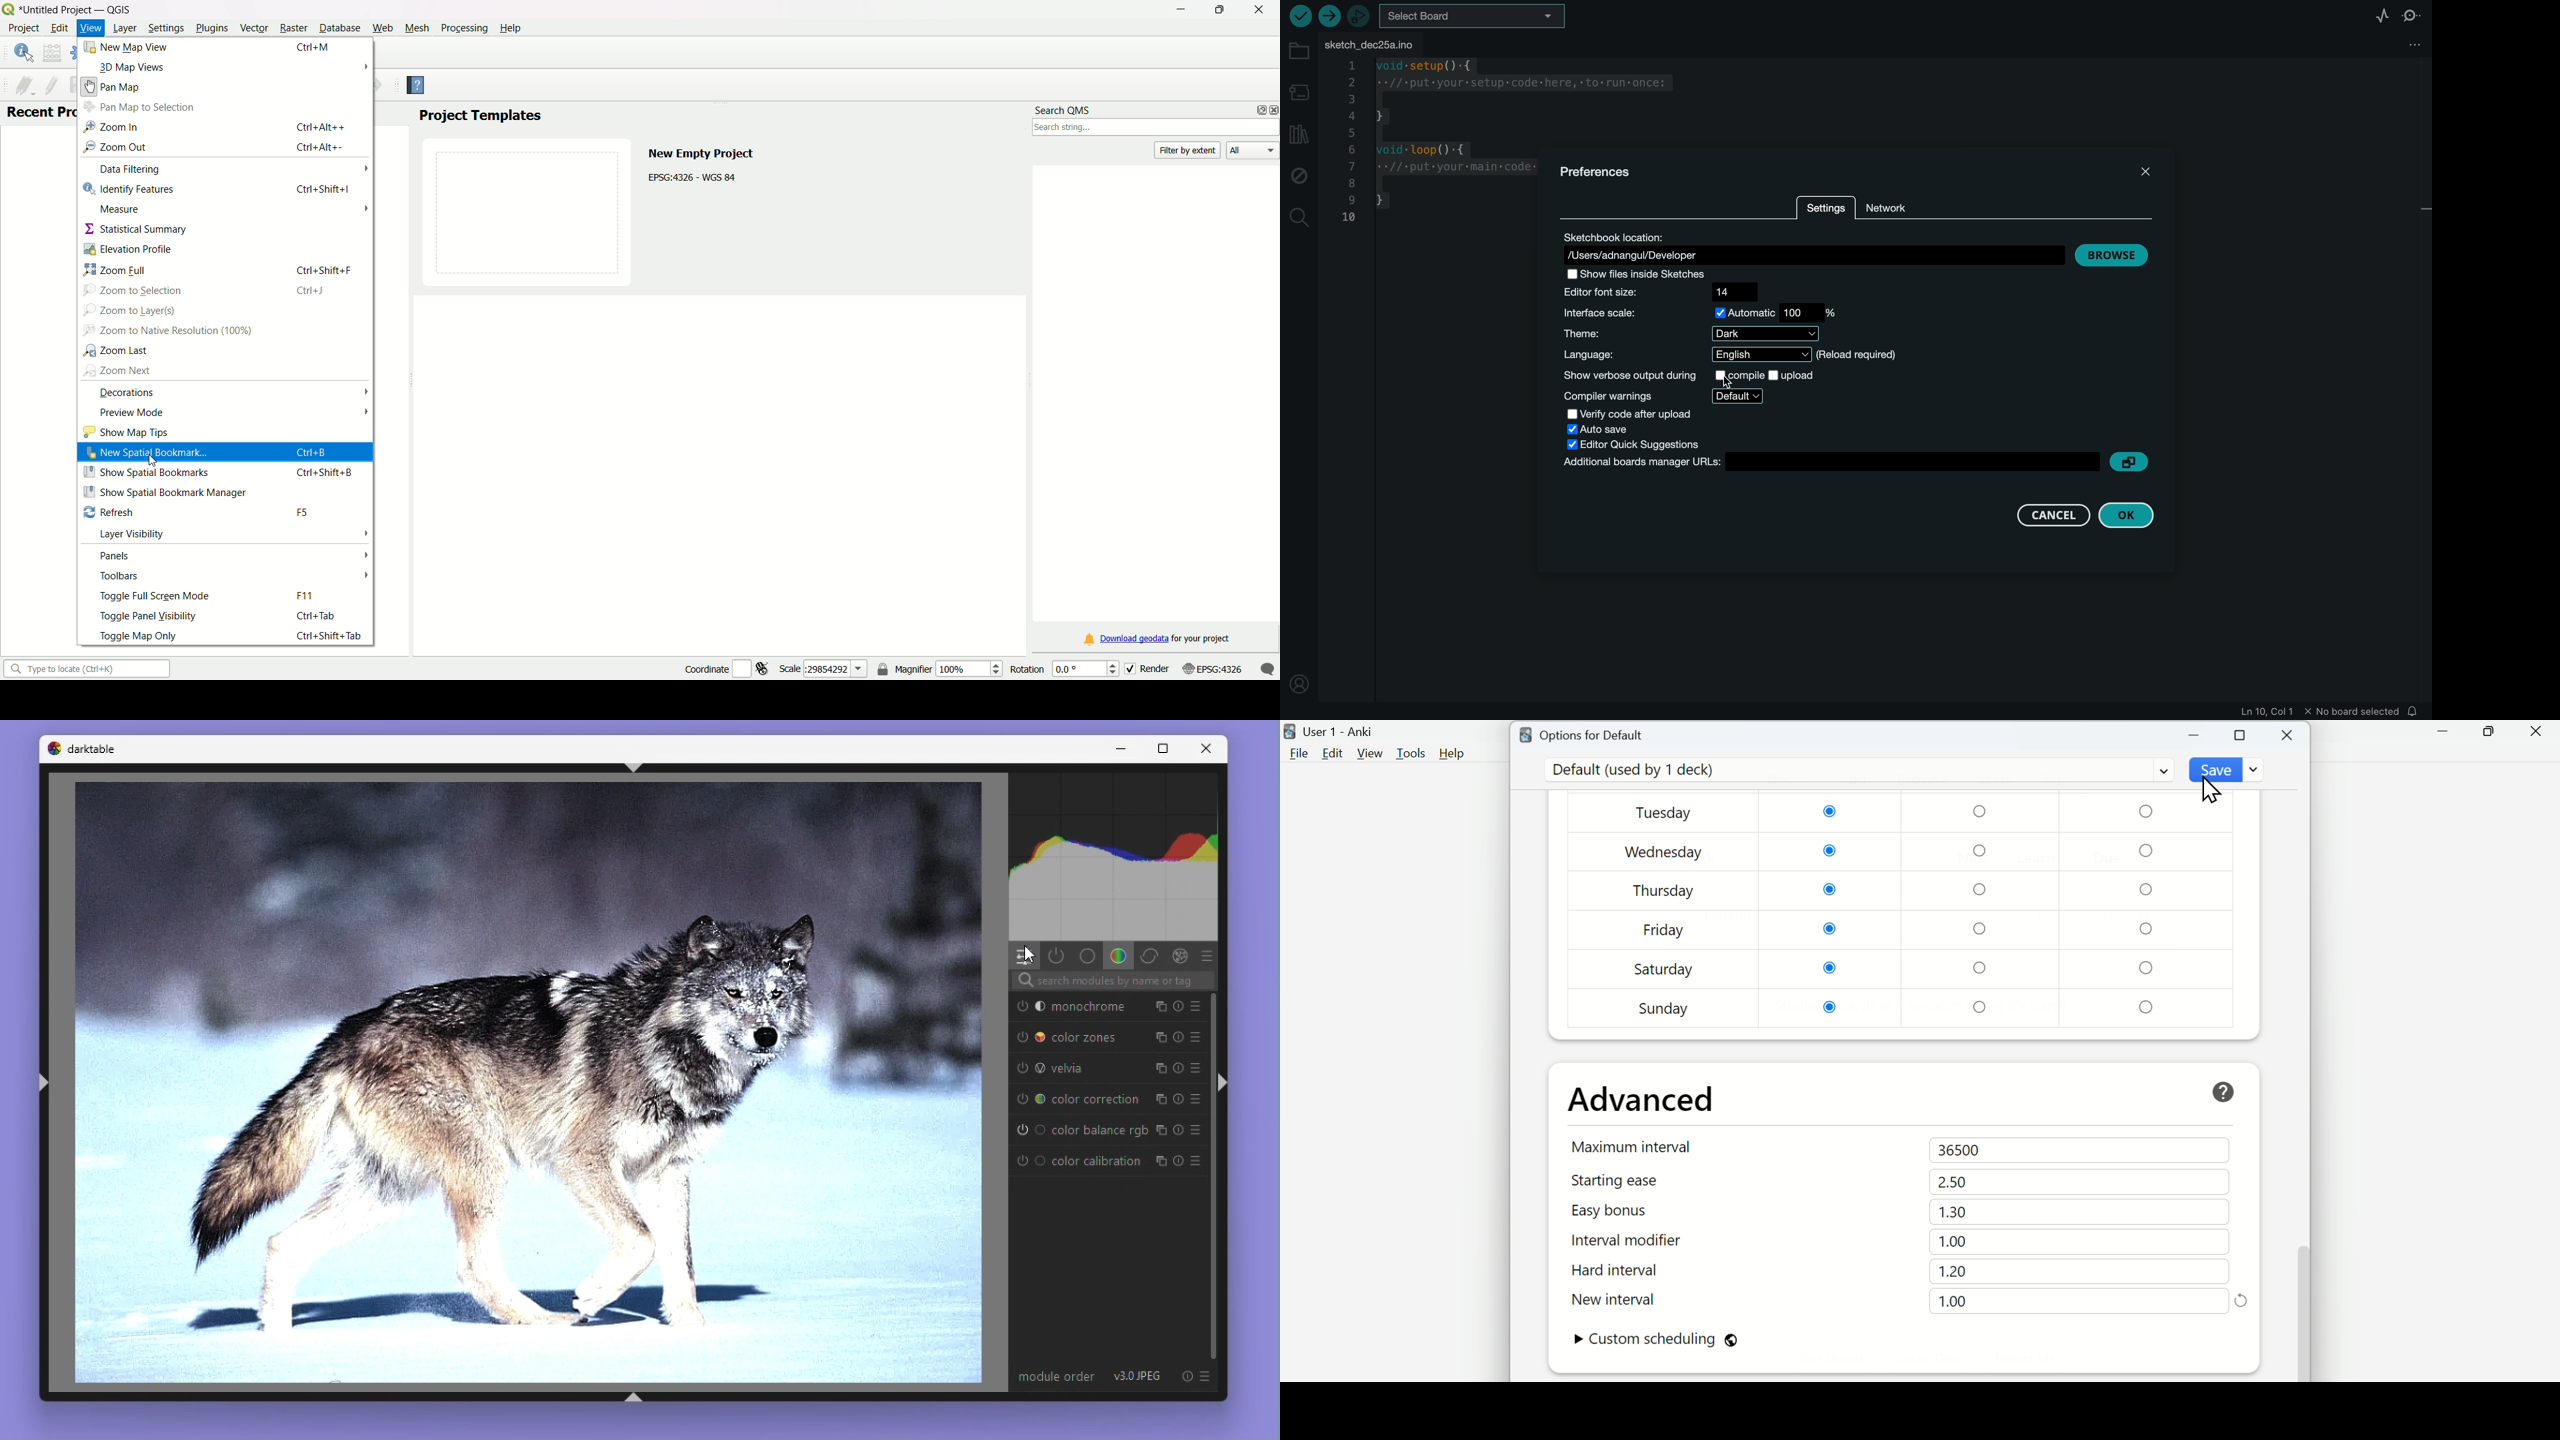 This screenshot has width=2576, height=1456. Describe the element at coordinates (1253, 151) in the screenshot. I see `all` at that location.